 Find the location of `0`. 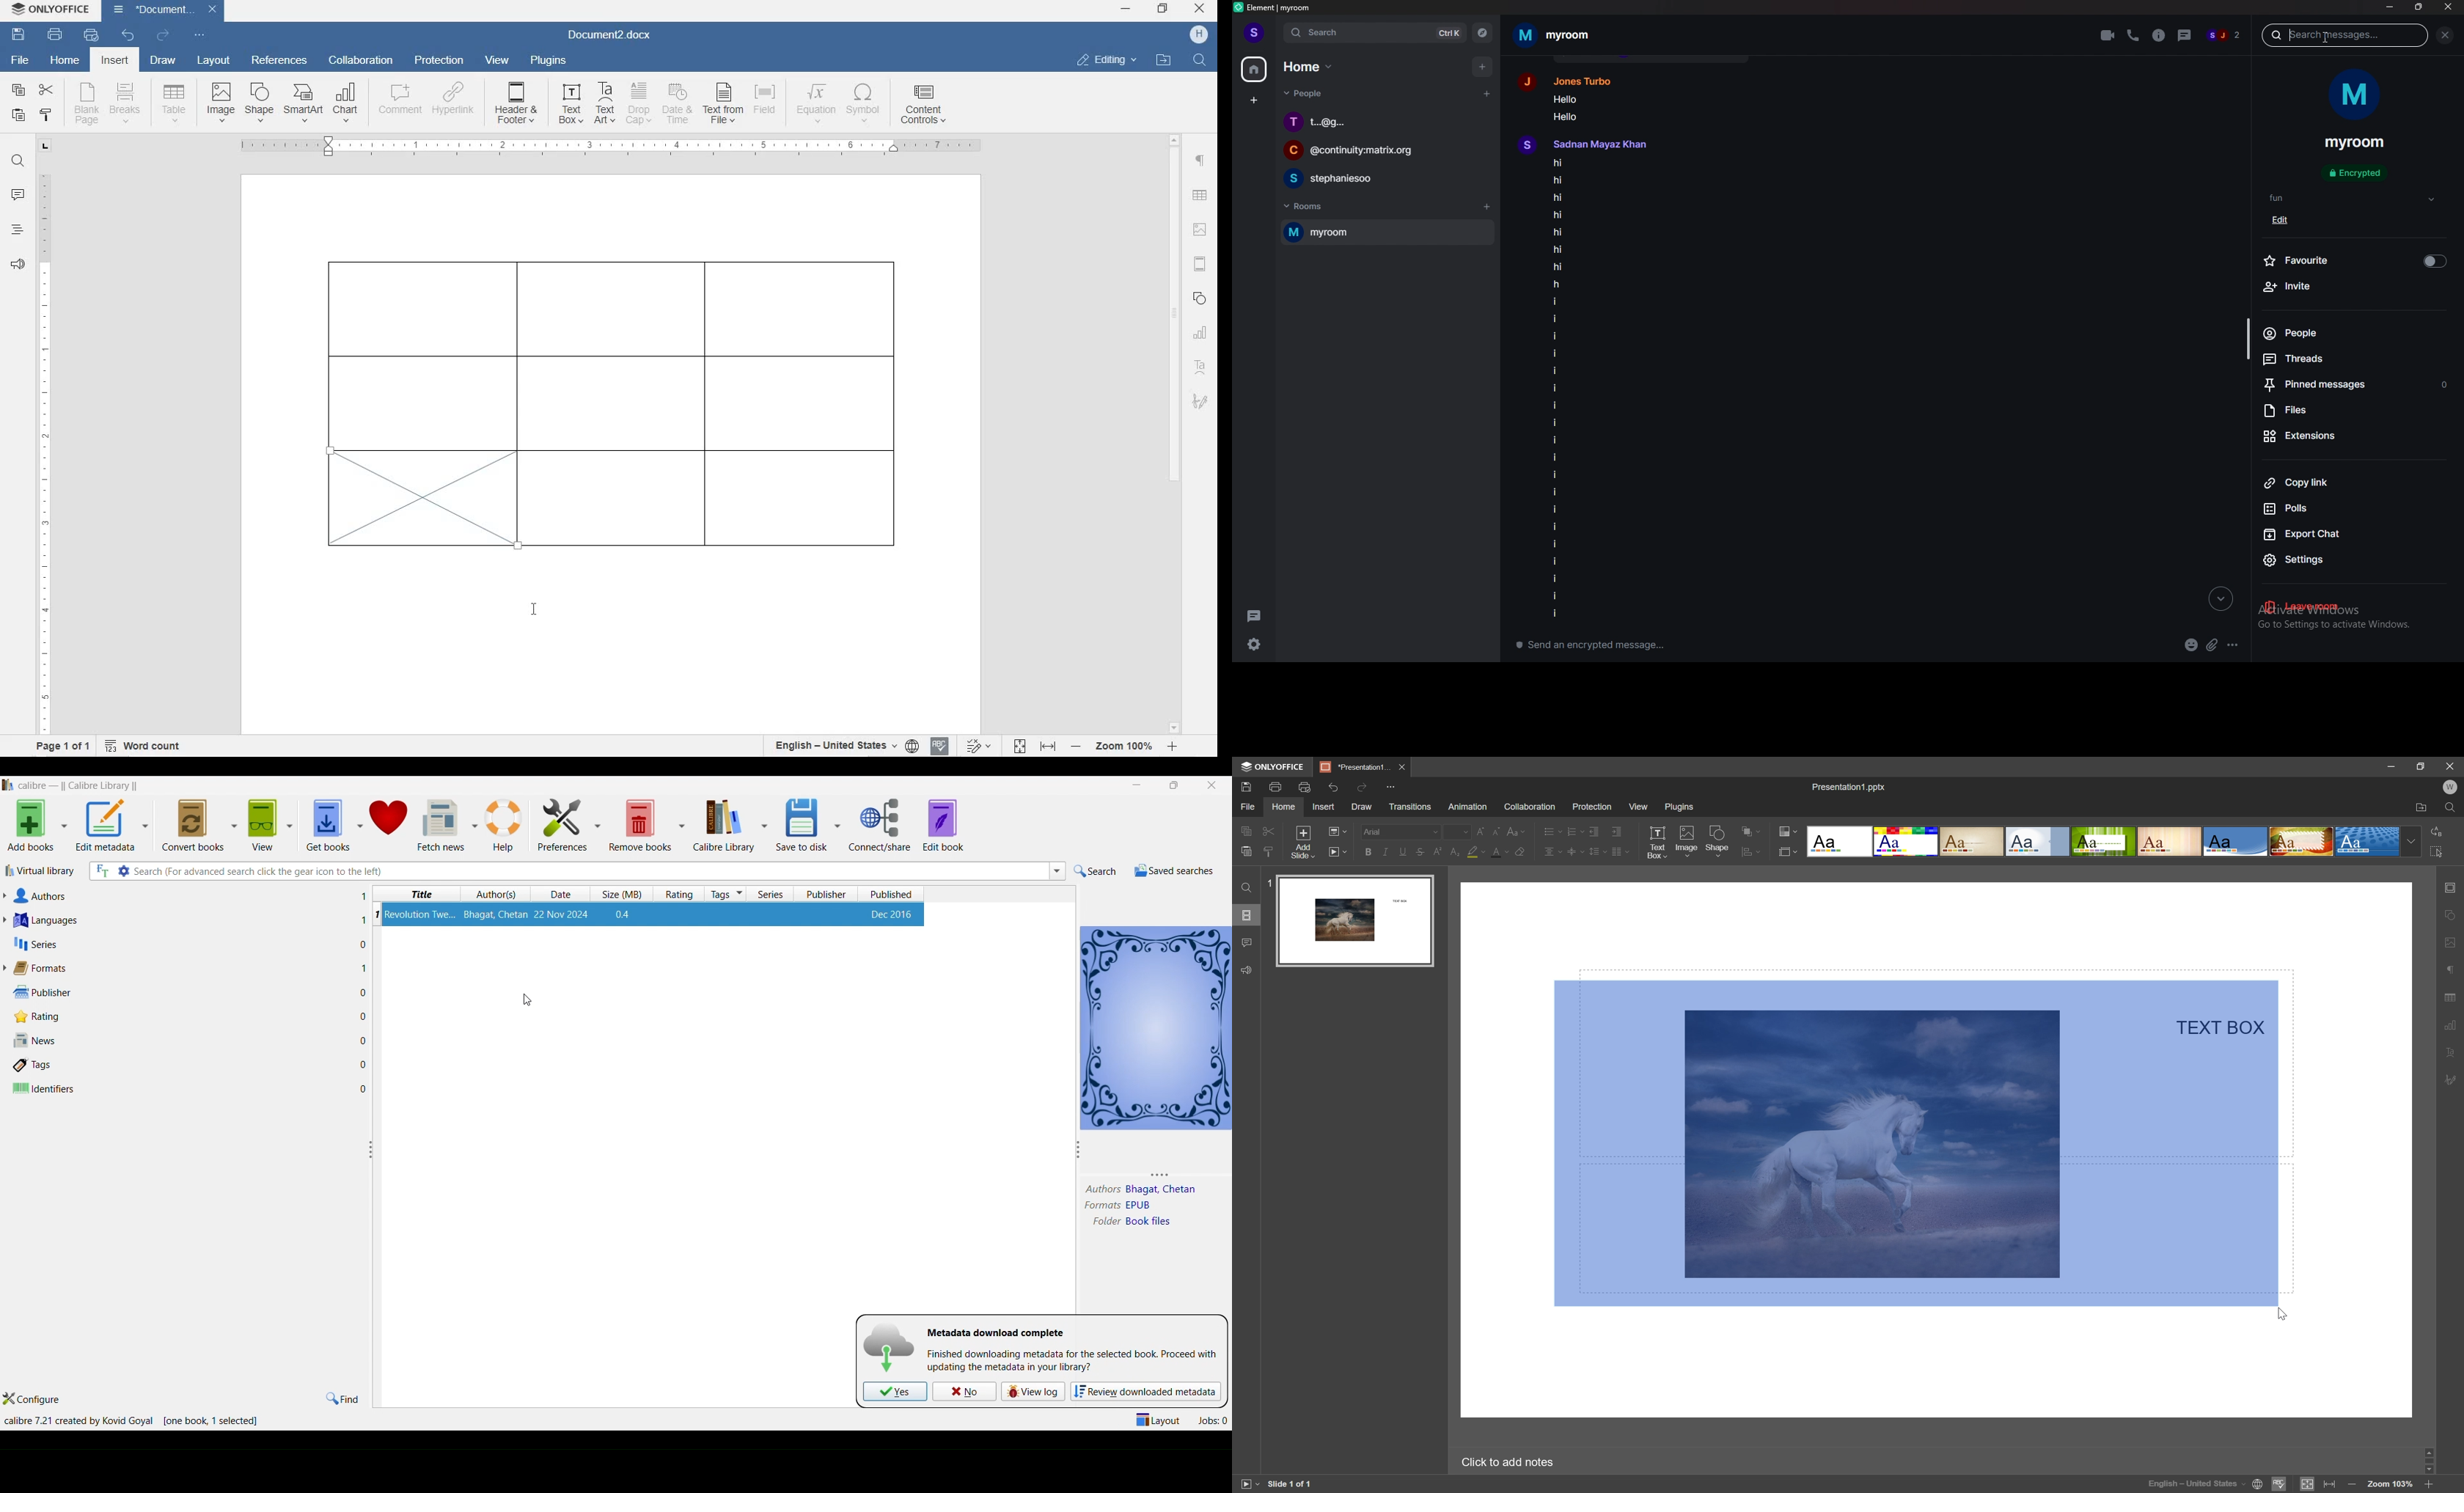

0 is located at coordinates (364, 1015).